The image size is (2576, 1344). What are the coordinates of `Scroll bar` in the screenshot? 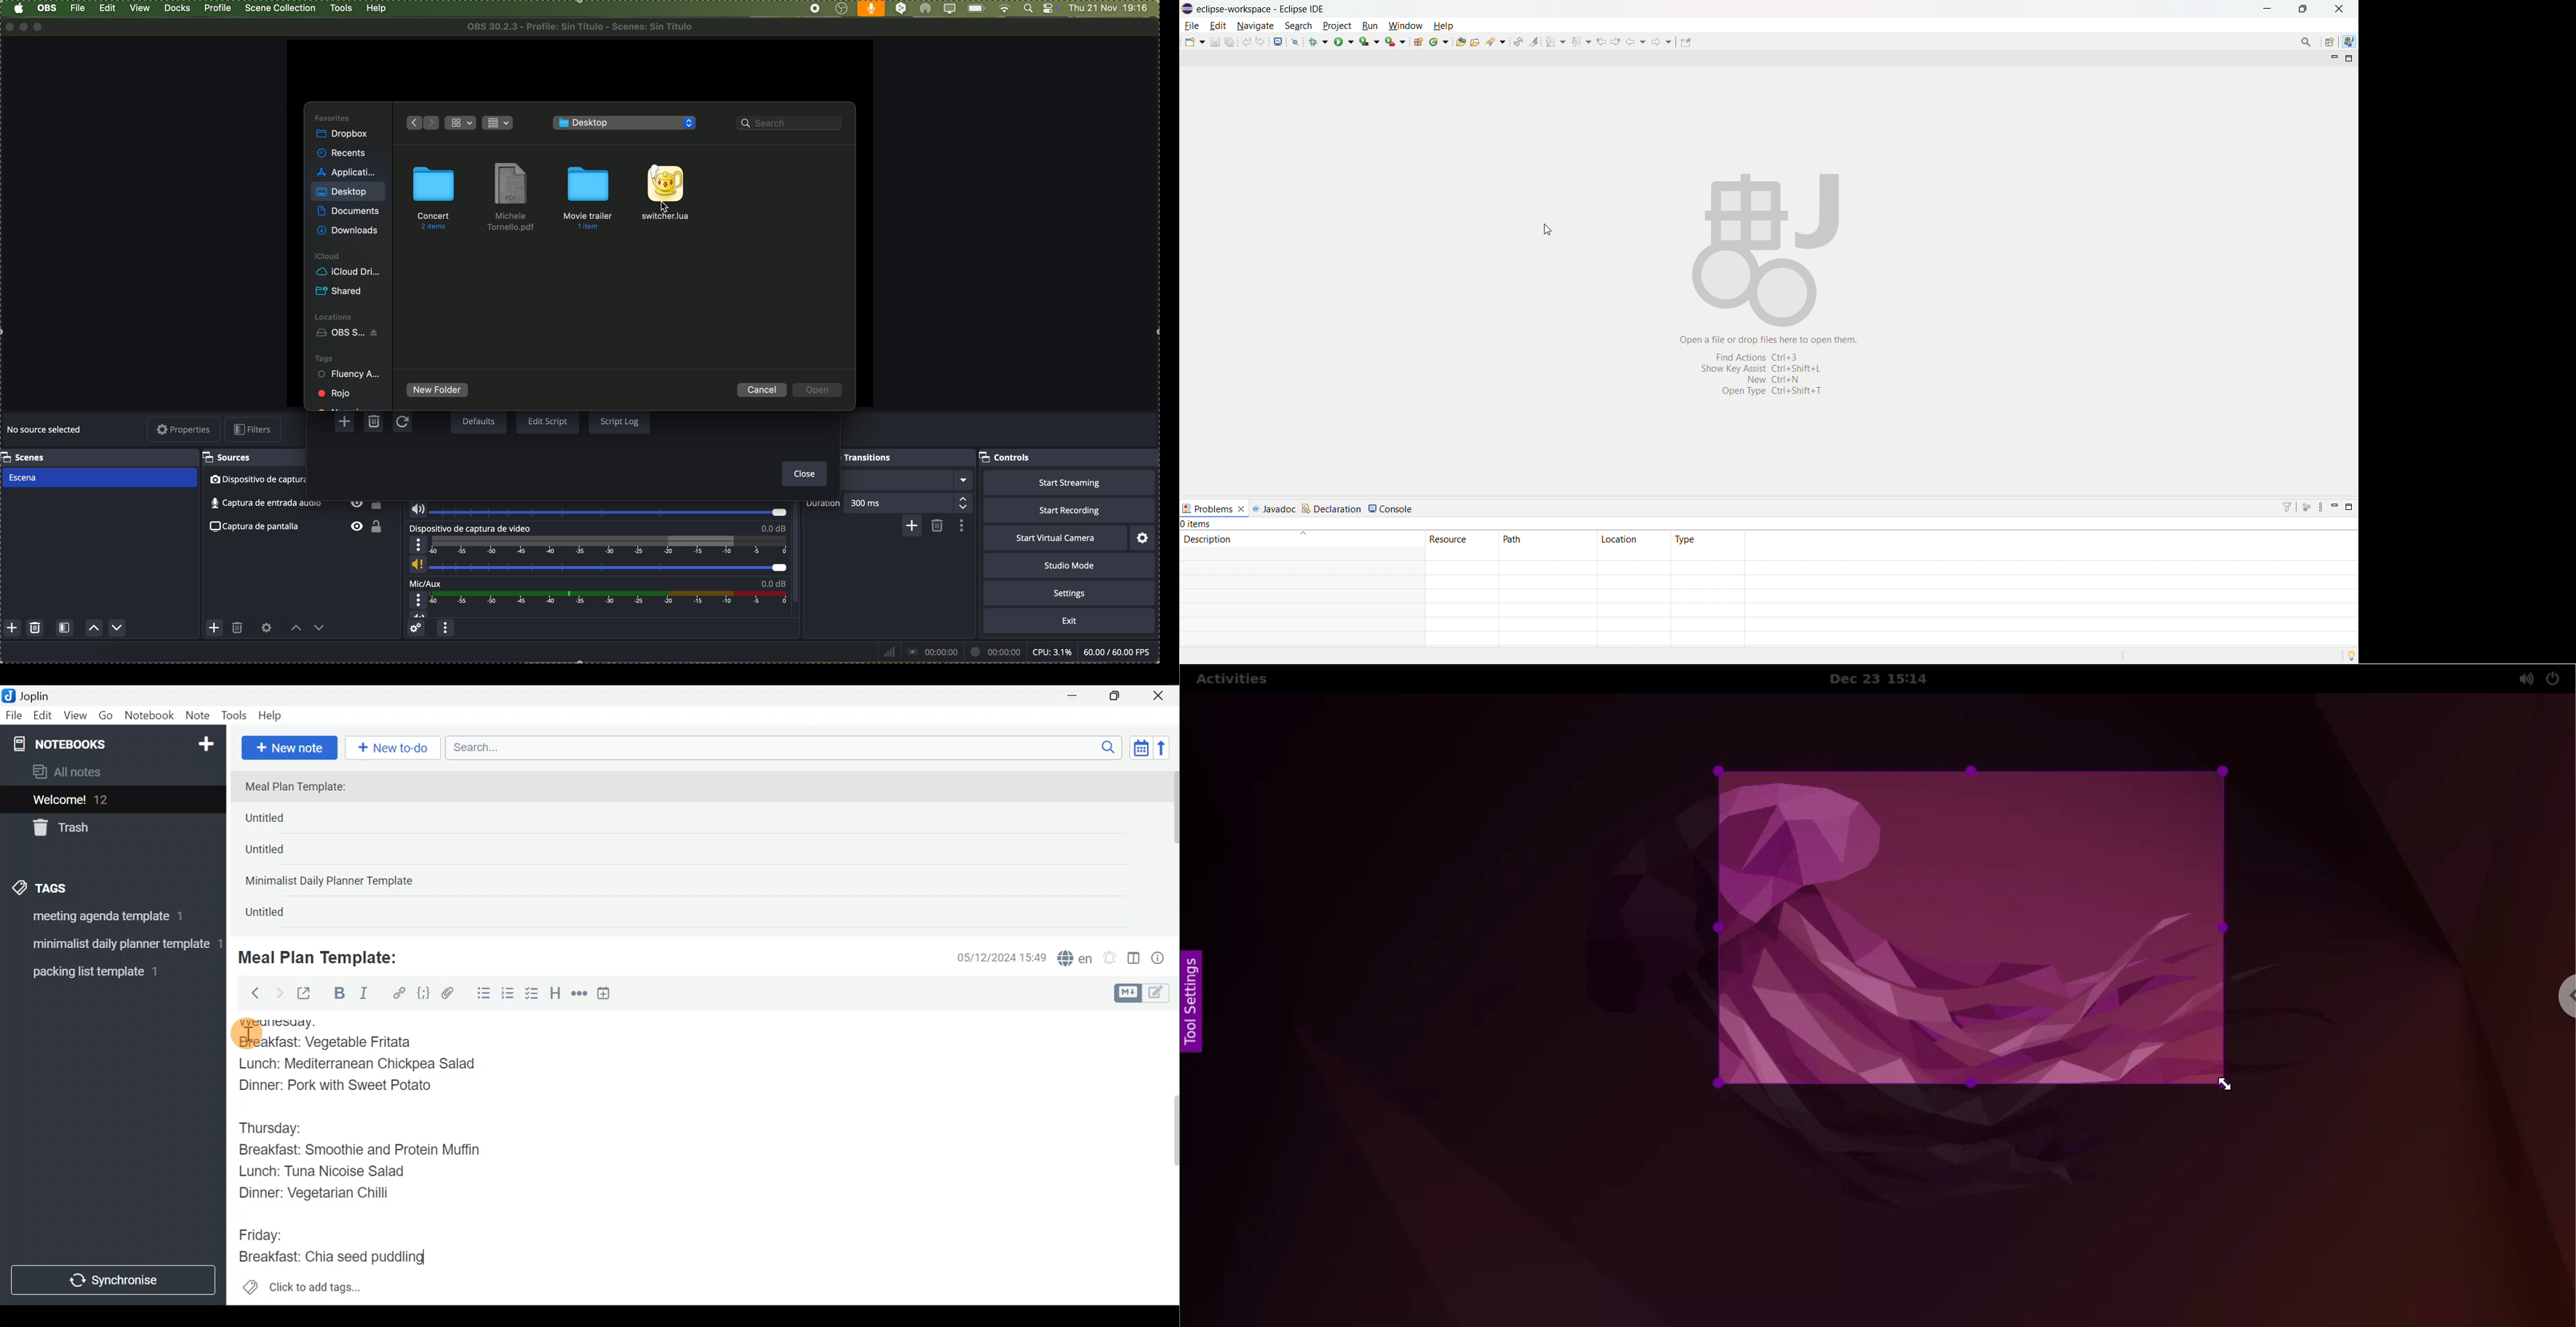 It's located at (1167, 1157).